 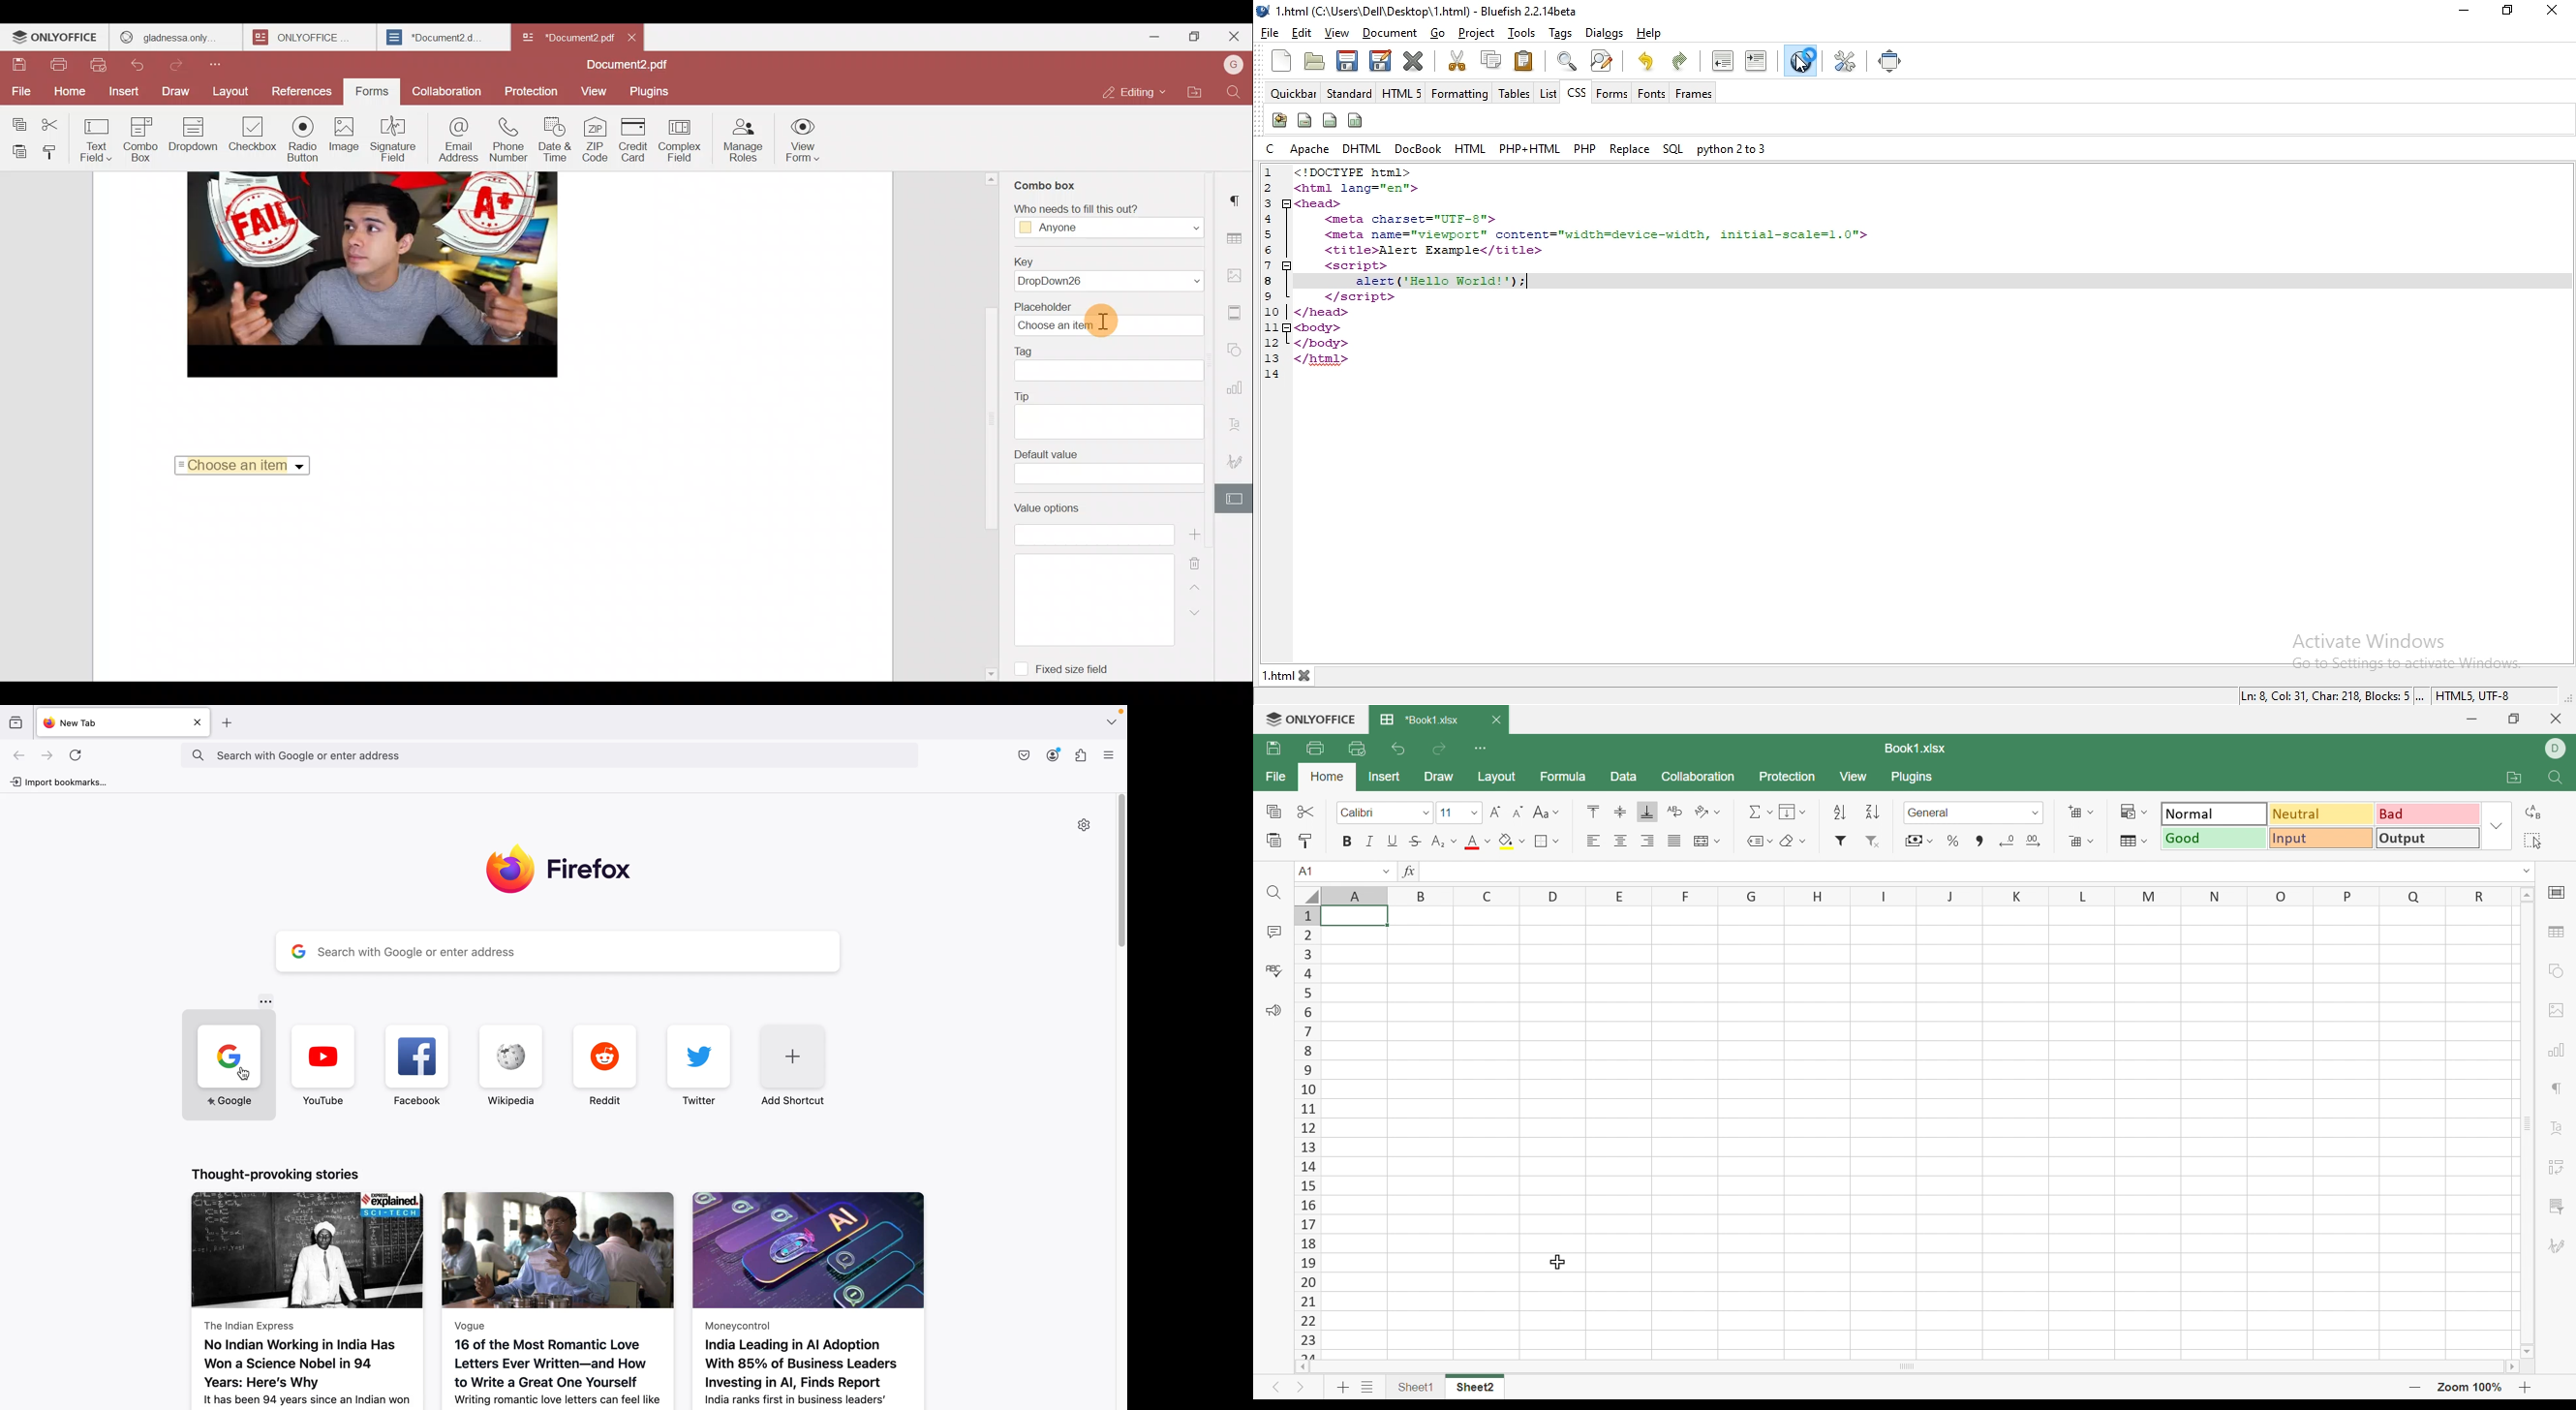 I want to click on Paragraph settings, so click(x=2559, y=1086).